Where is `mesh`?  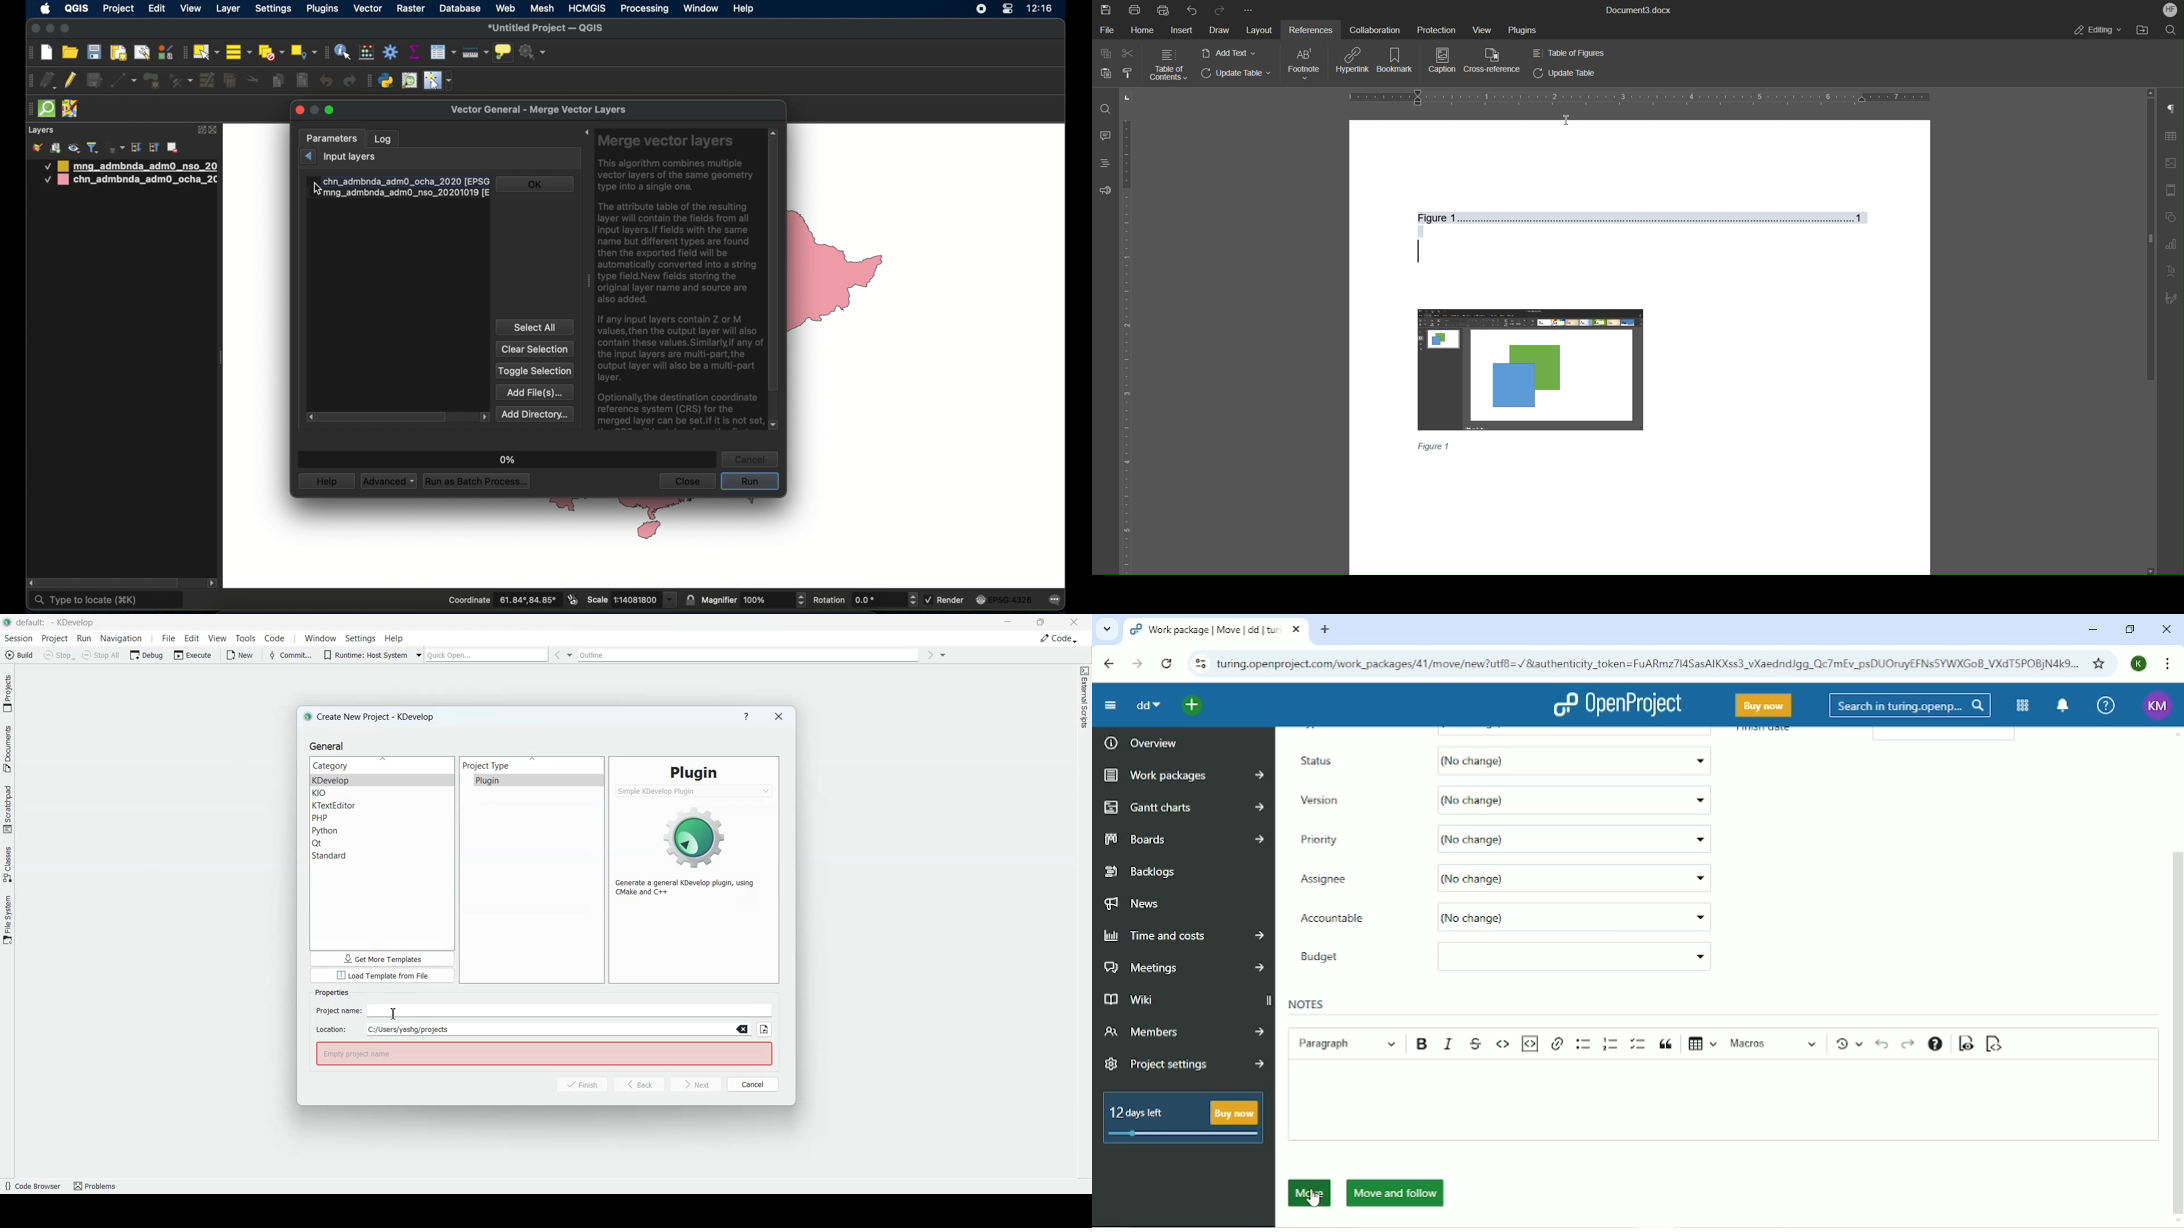
mesh is located at coordinates (543, 8).